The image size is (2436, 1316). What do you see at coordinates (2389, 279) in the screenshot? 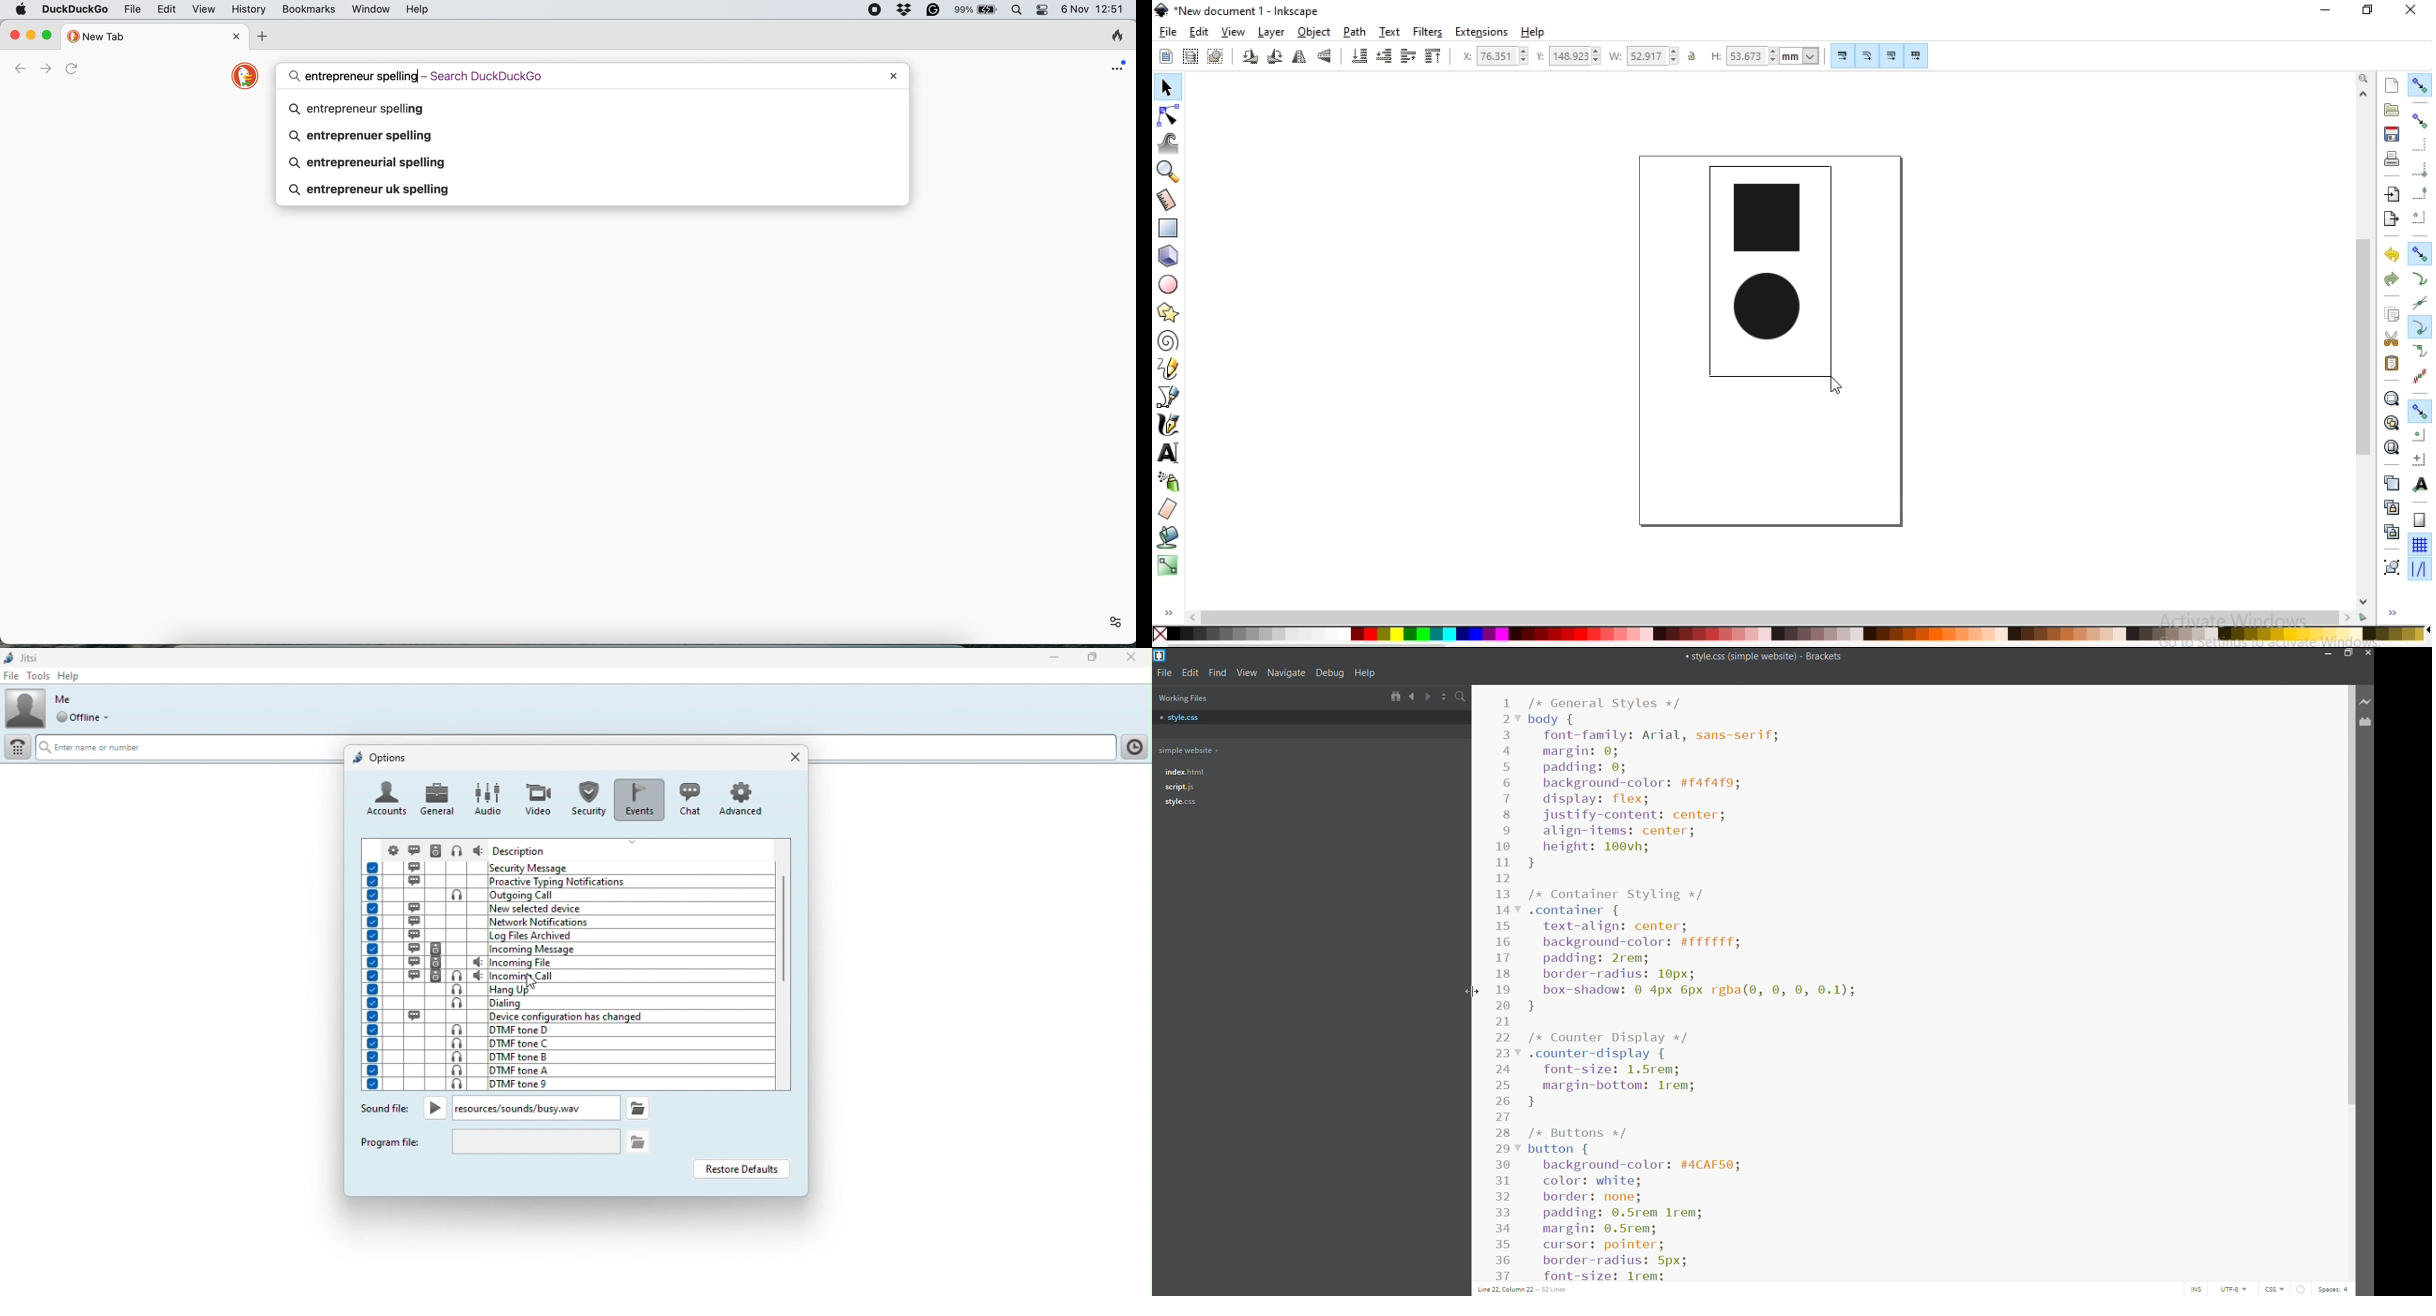
I see `redo` at bounding box center [2389, 279].